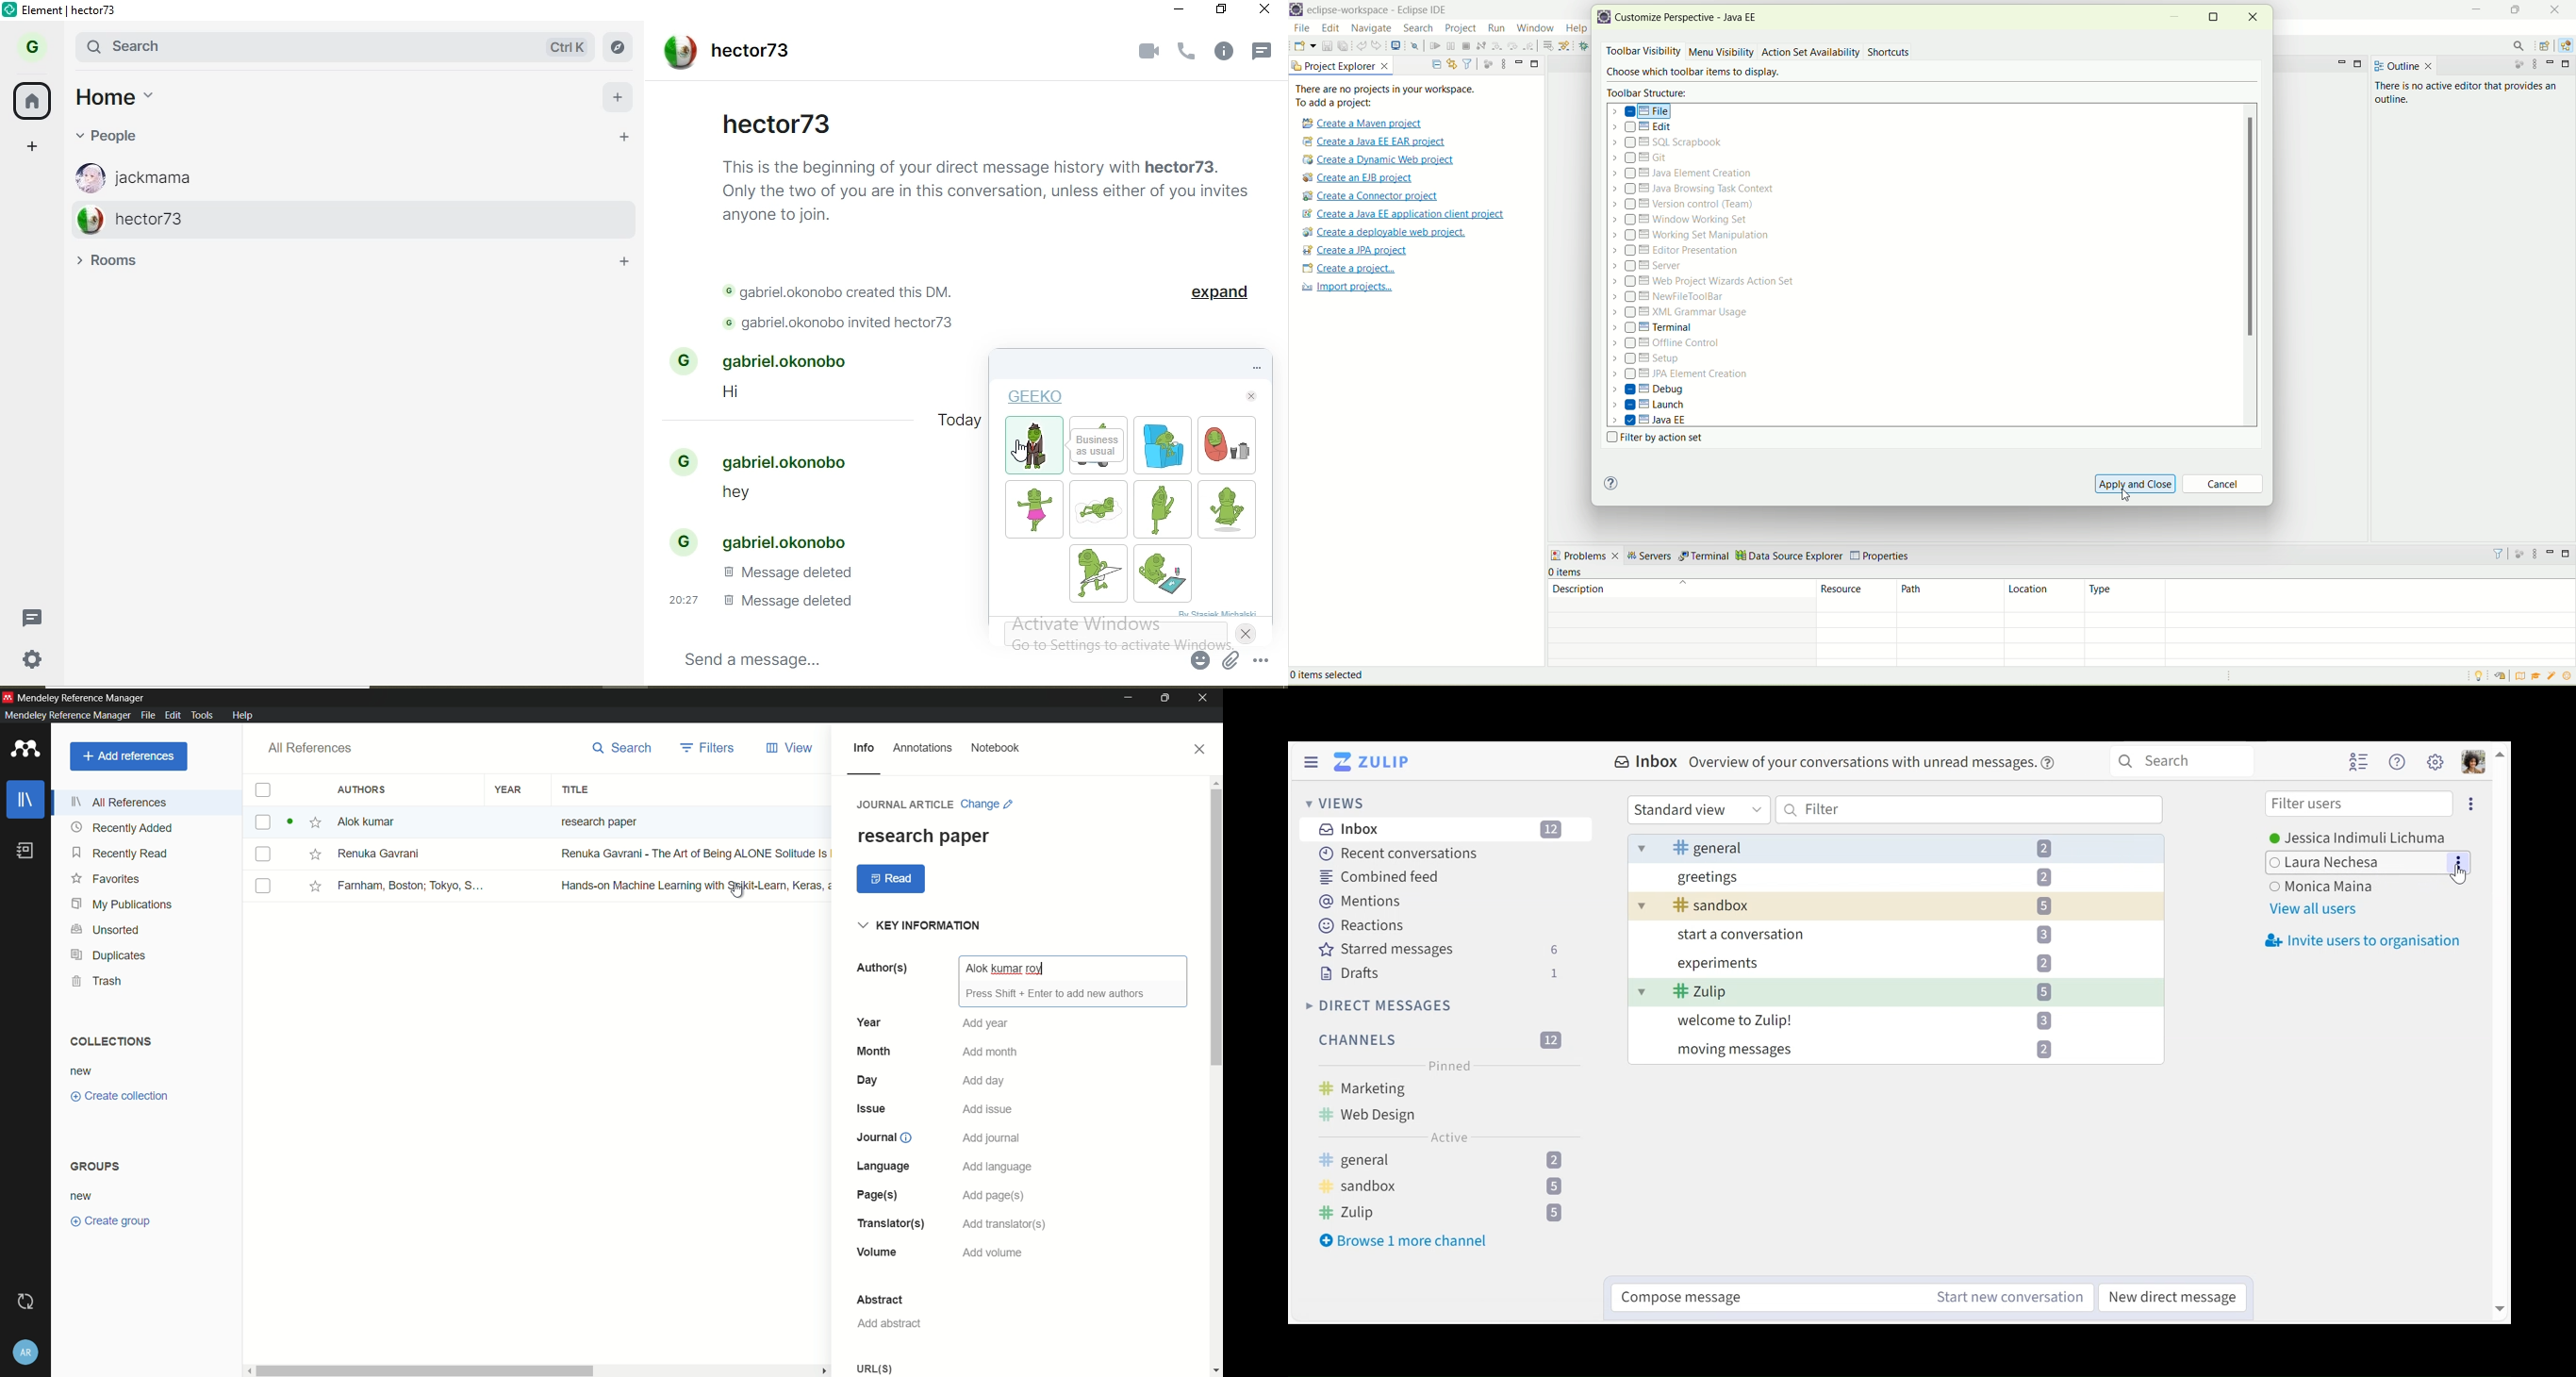  What do you see at coordinates (1679, 595) in the screenshot?
I see `description` at bounding box center [1679, 595].